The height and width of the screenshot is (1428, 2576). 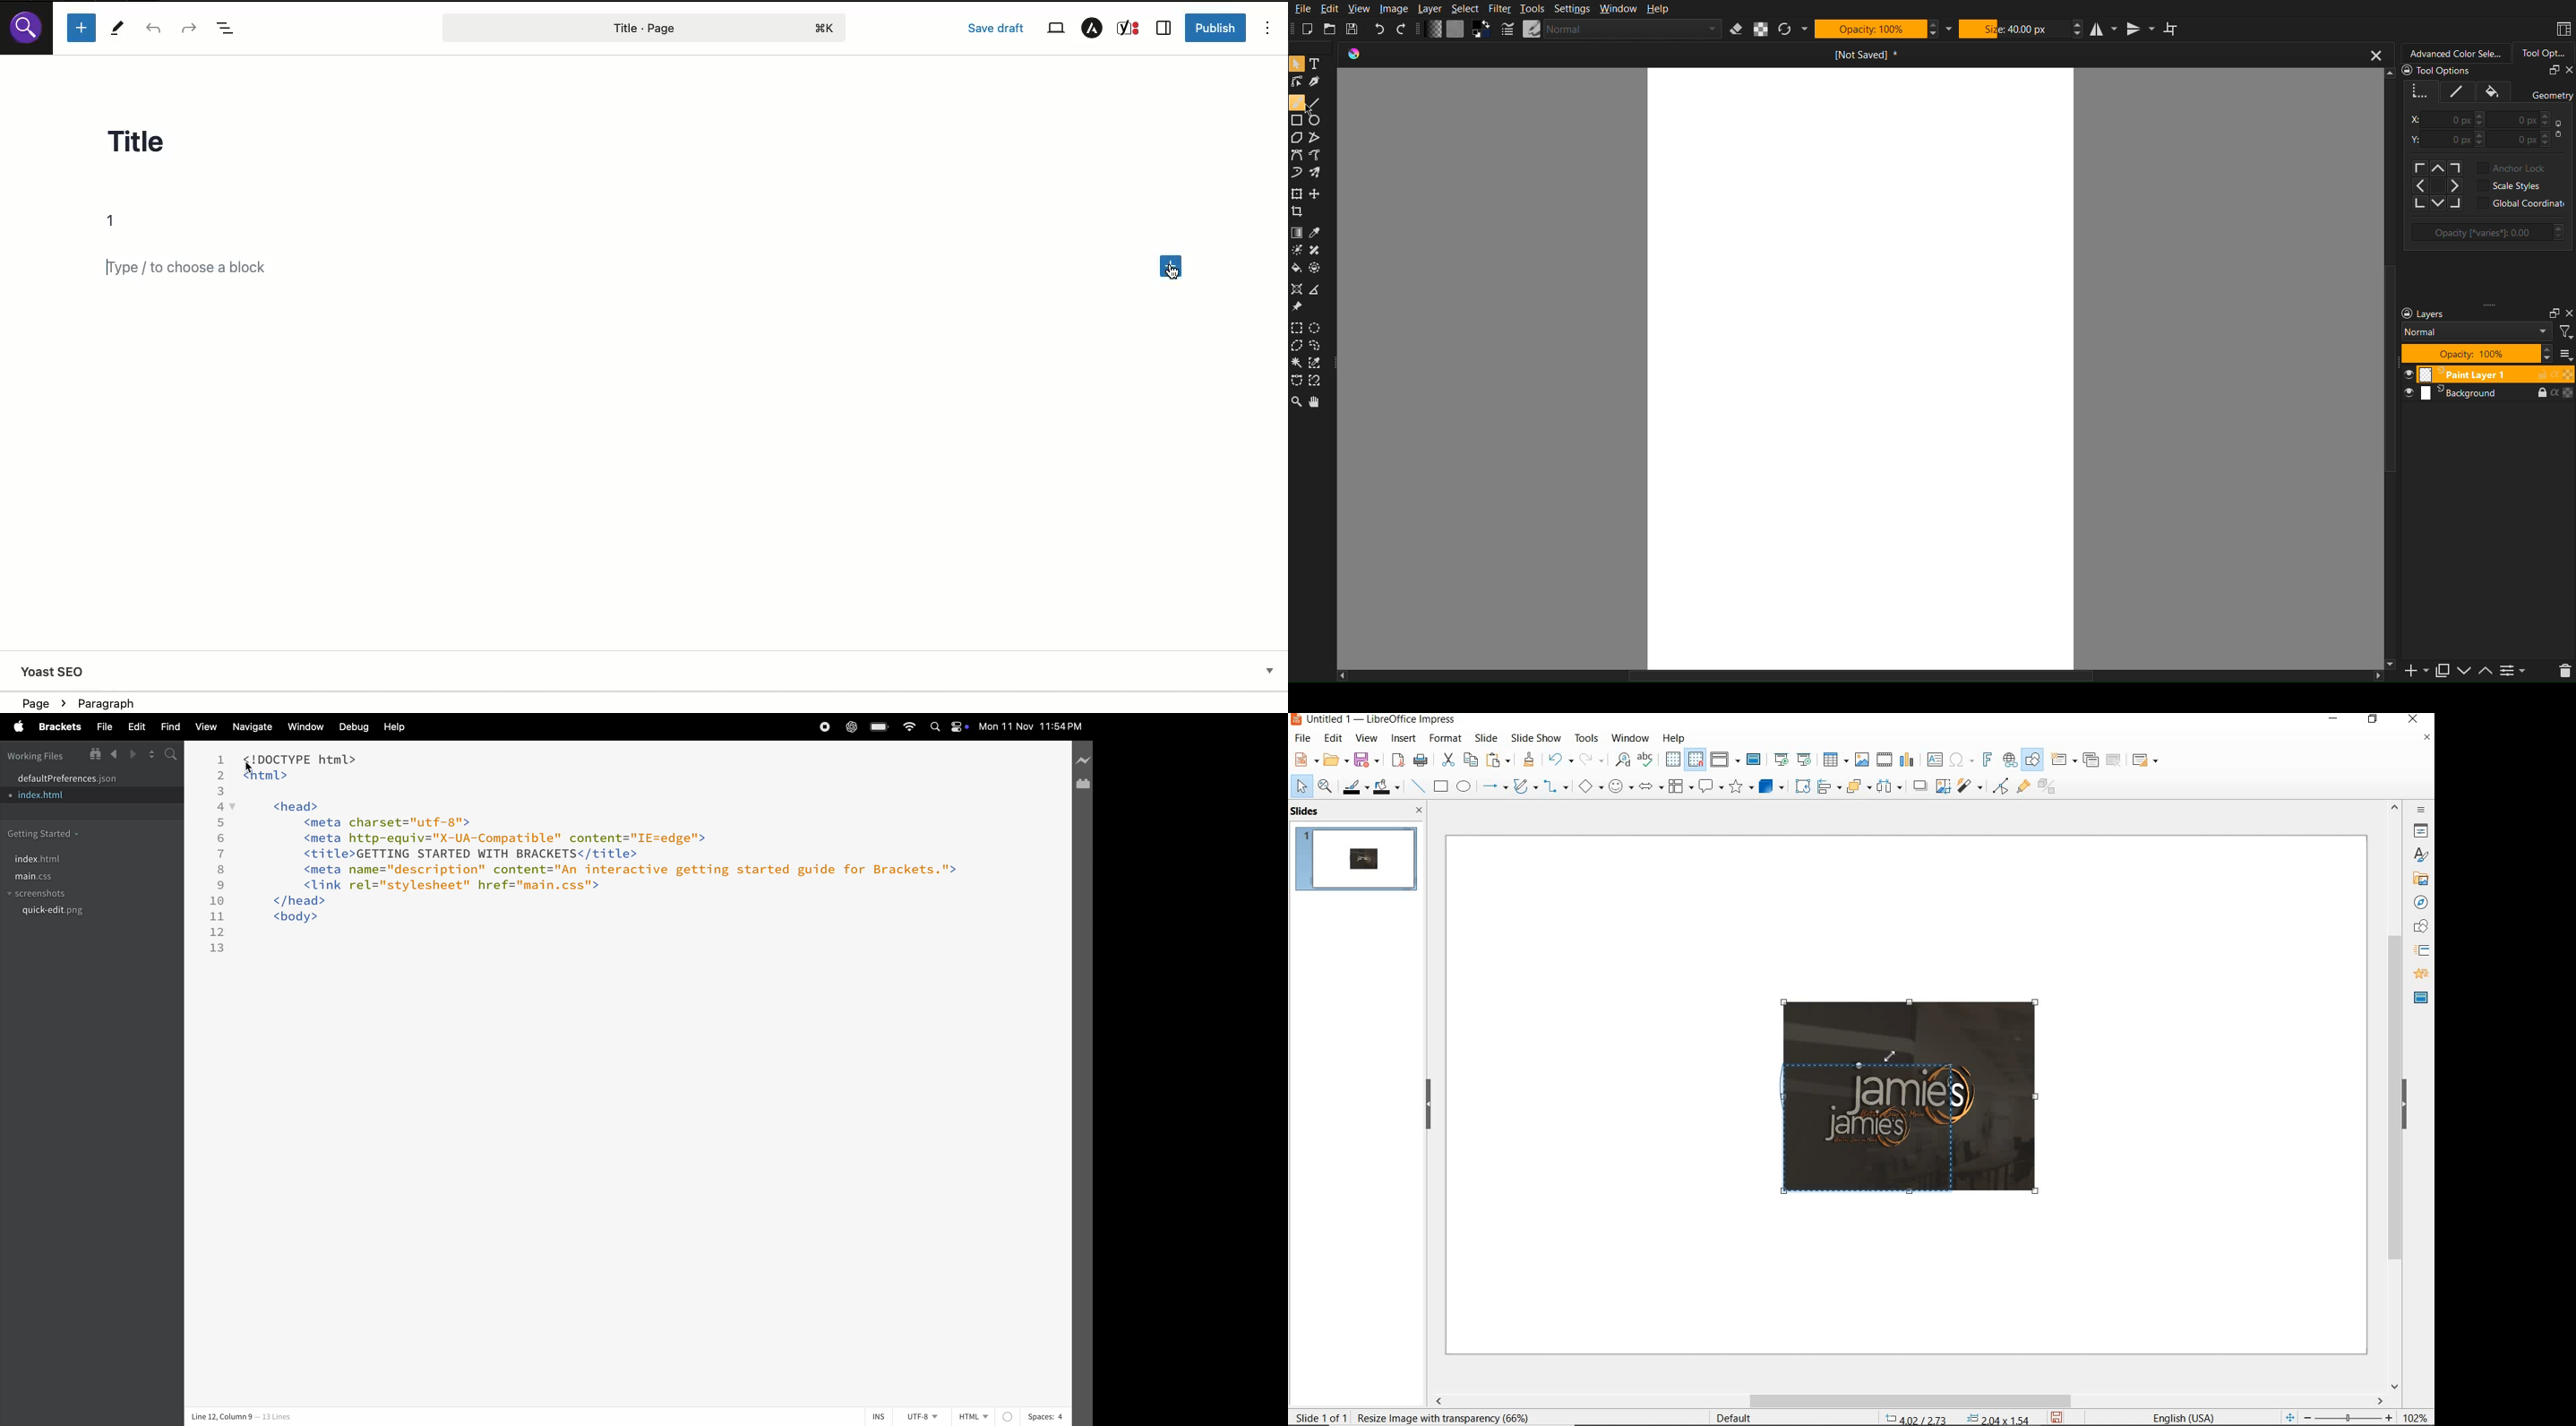 What do you see at coordinates (1894, 1059) in the screenshot?
I see `Cursor` at bounding box center [1894, 1059].